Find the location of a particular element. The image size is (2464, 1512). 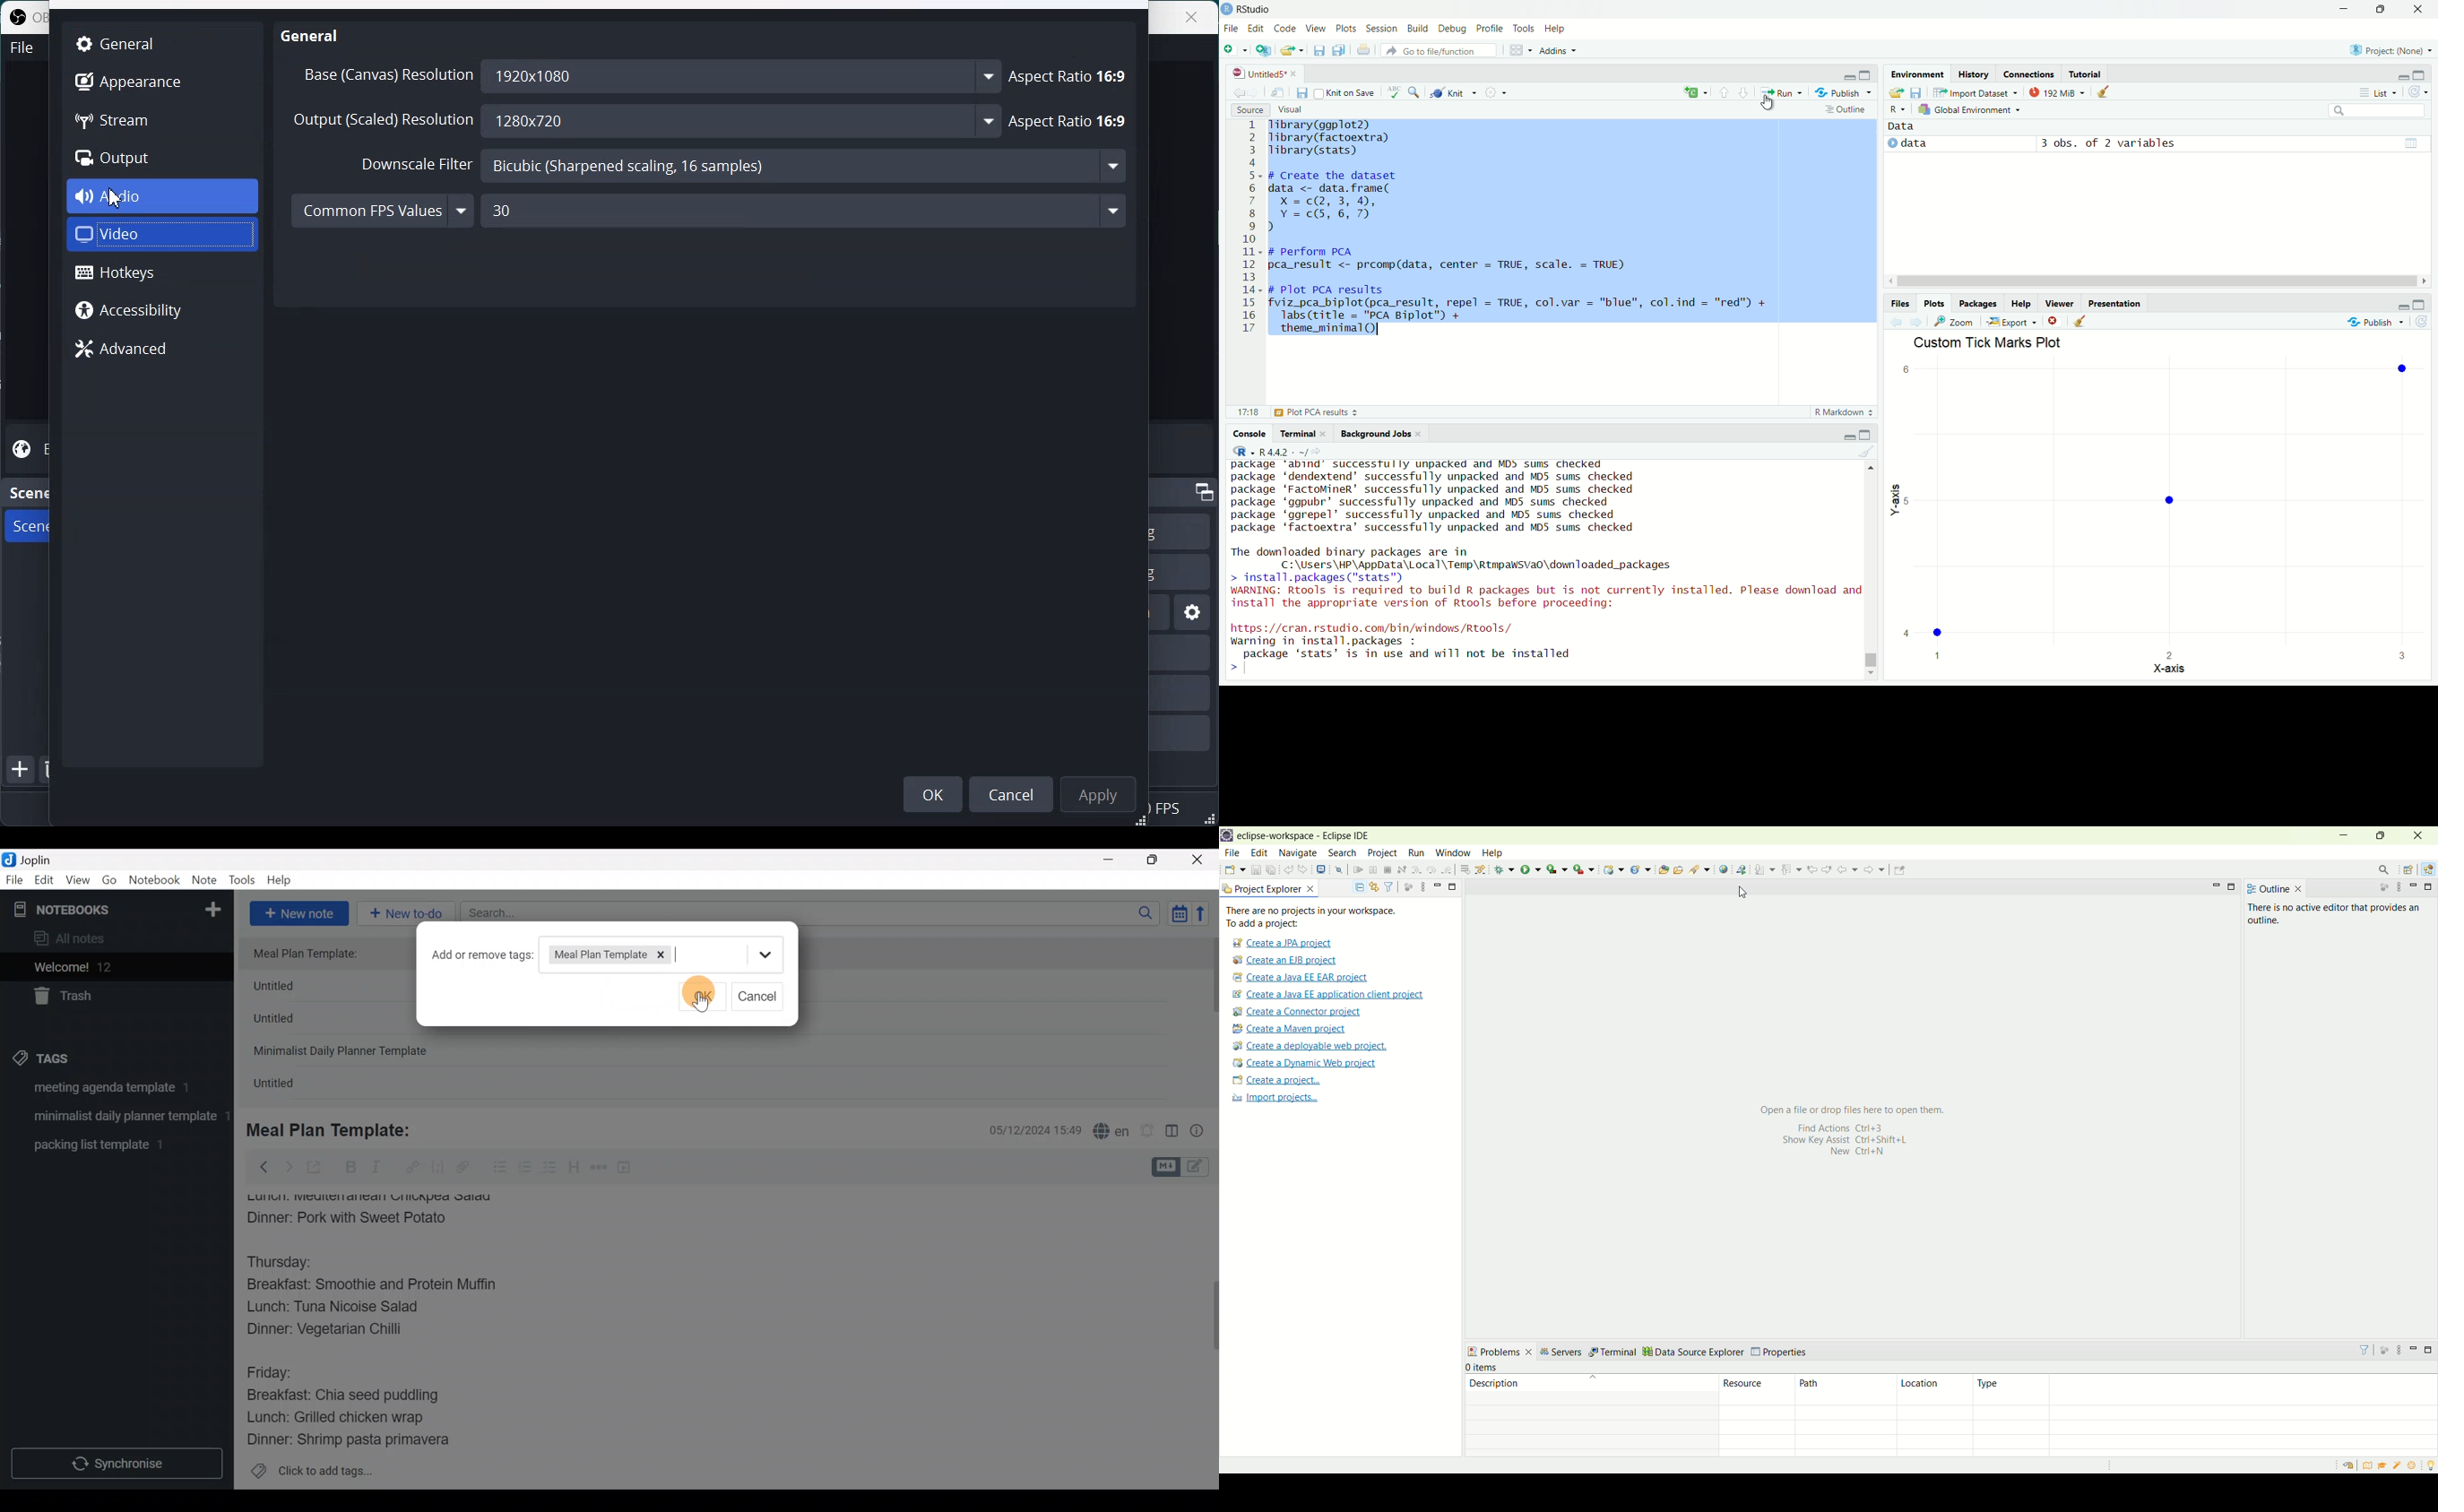

import dataset is located at coordinates (1975, 92).